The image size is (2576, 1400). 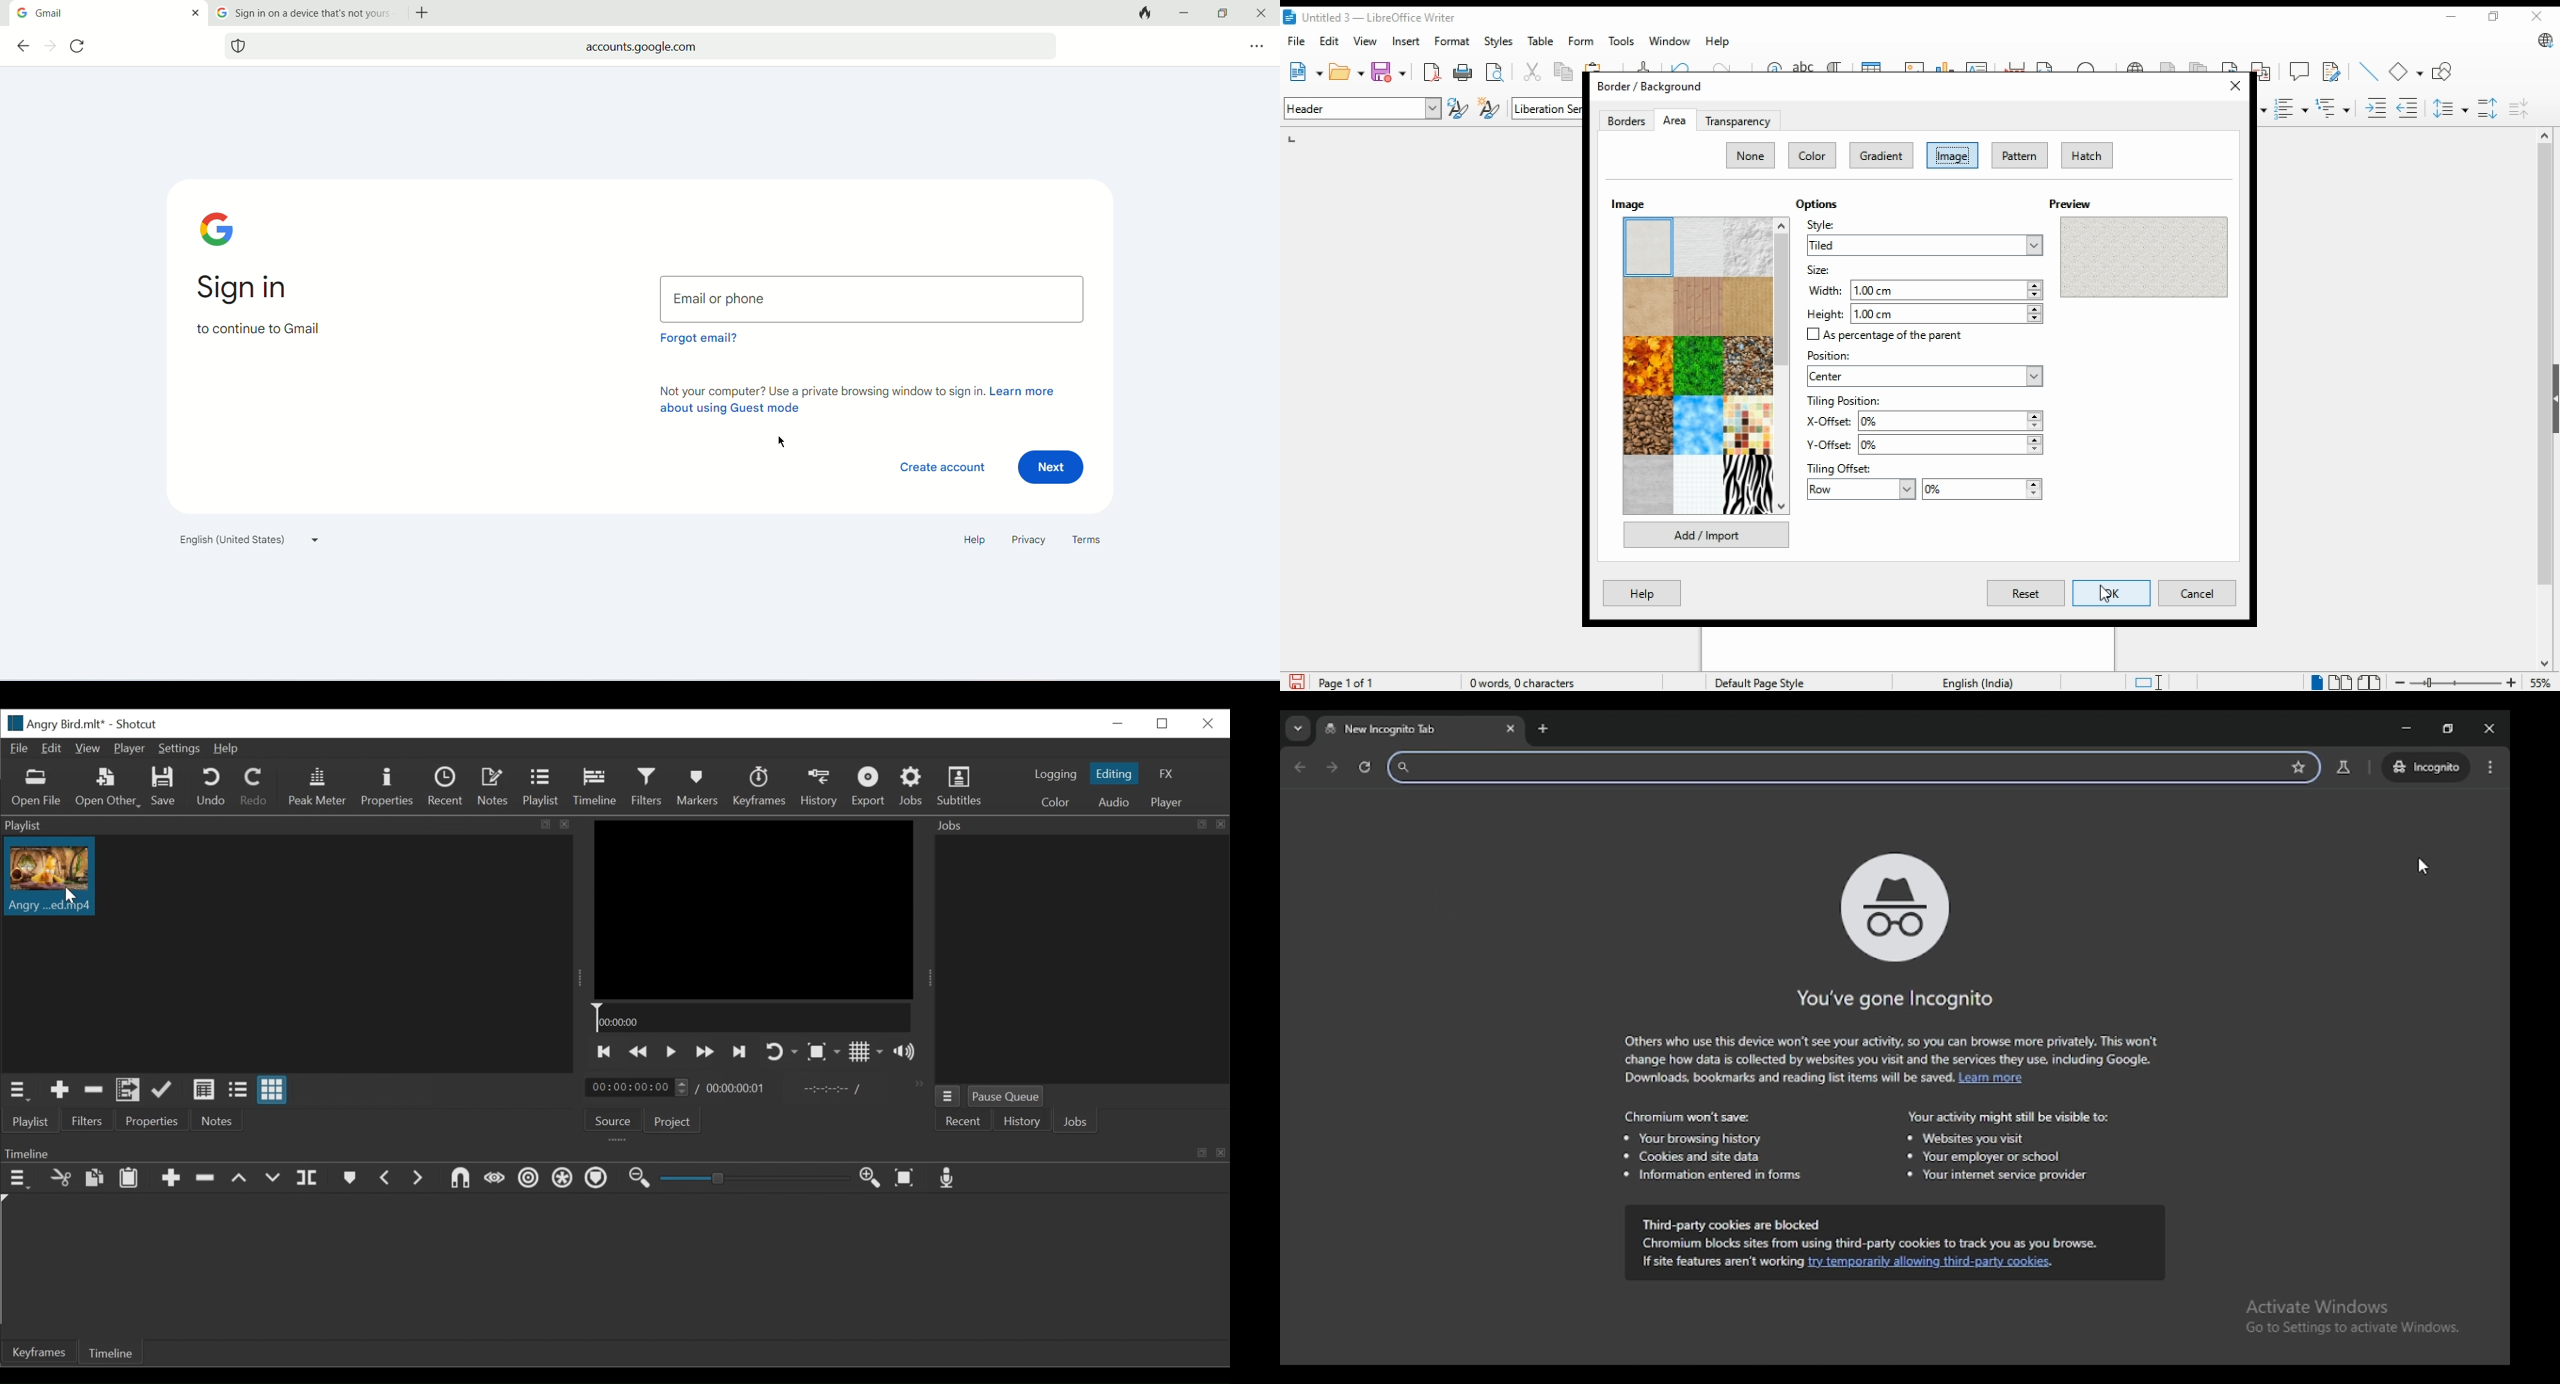 I want to click on Total duration, so click(x=735, y=1090).